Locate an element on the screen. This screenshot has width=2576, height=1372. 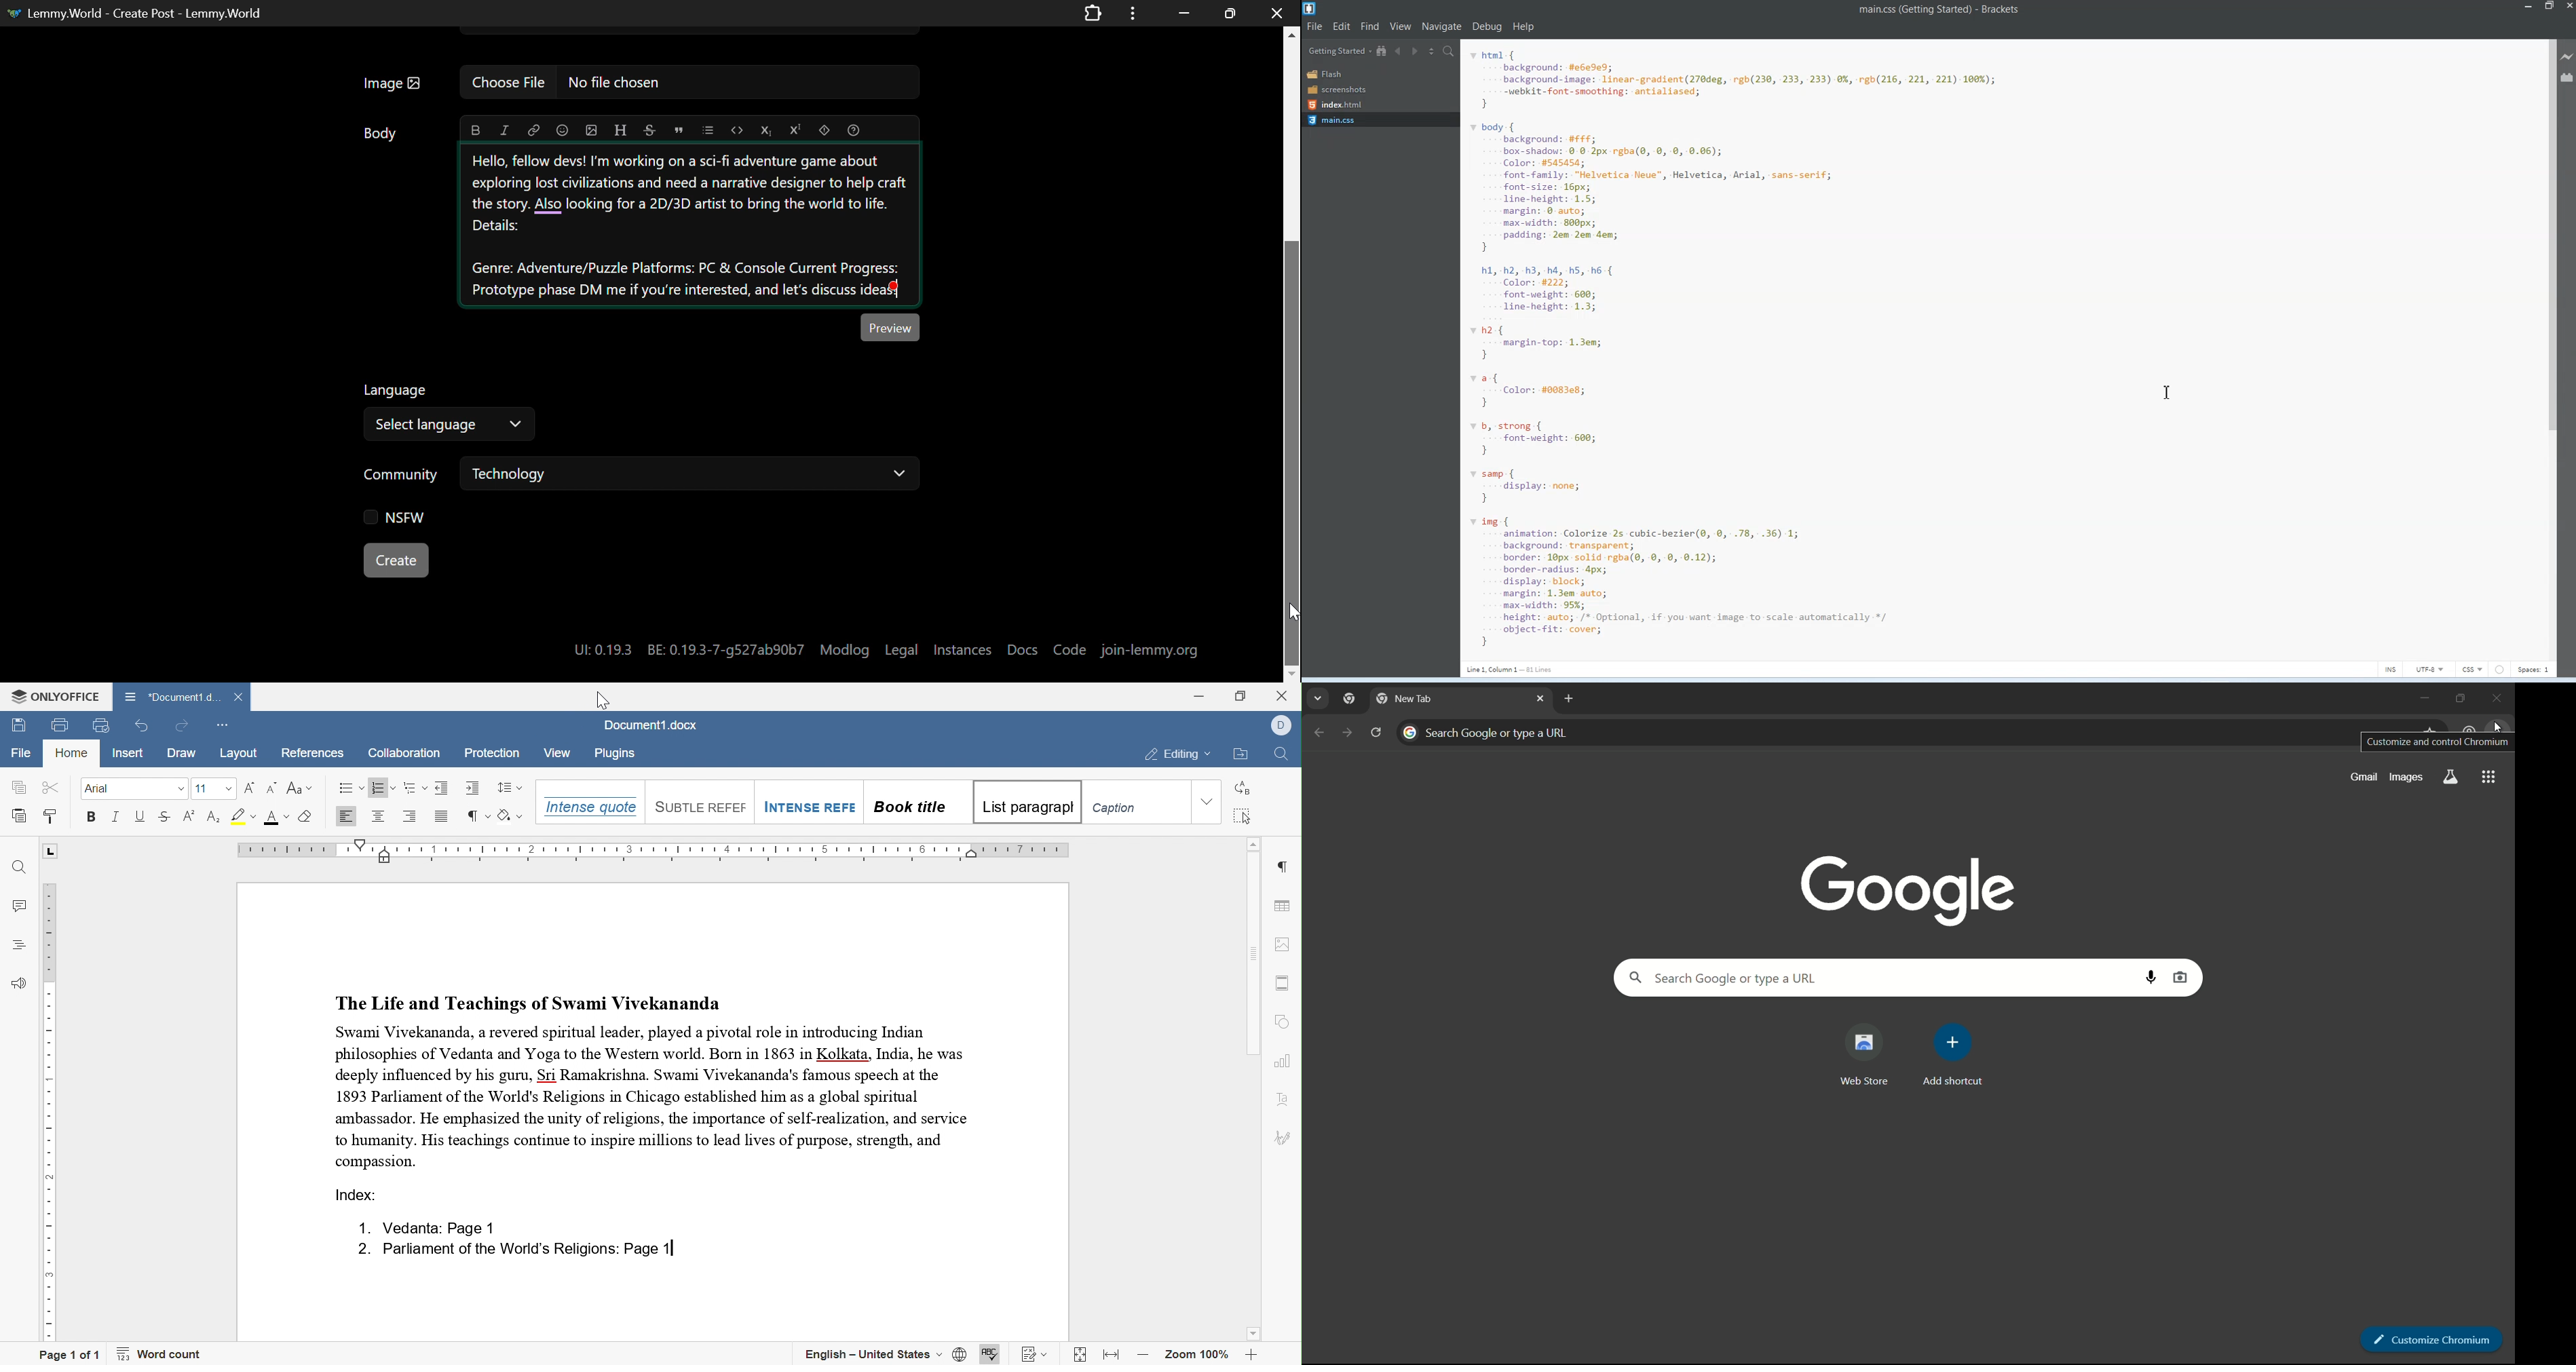
find is located at coordinates (19, 868).